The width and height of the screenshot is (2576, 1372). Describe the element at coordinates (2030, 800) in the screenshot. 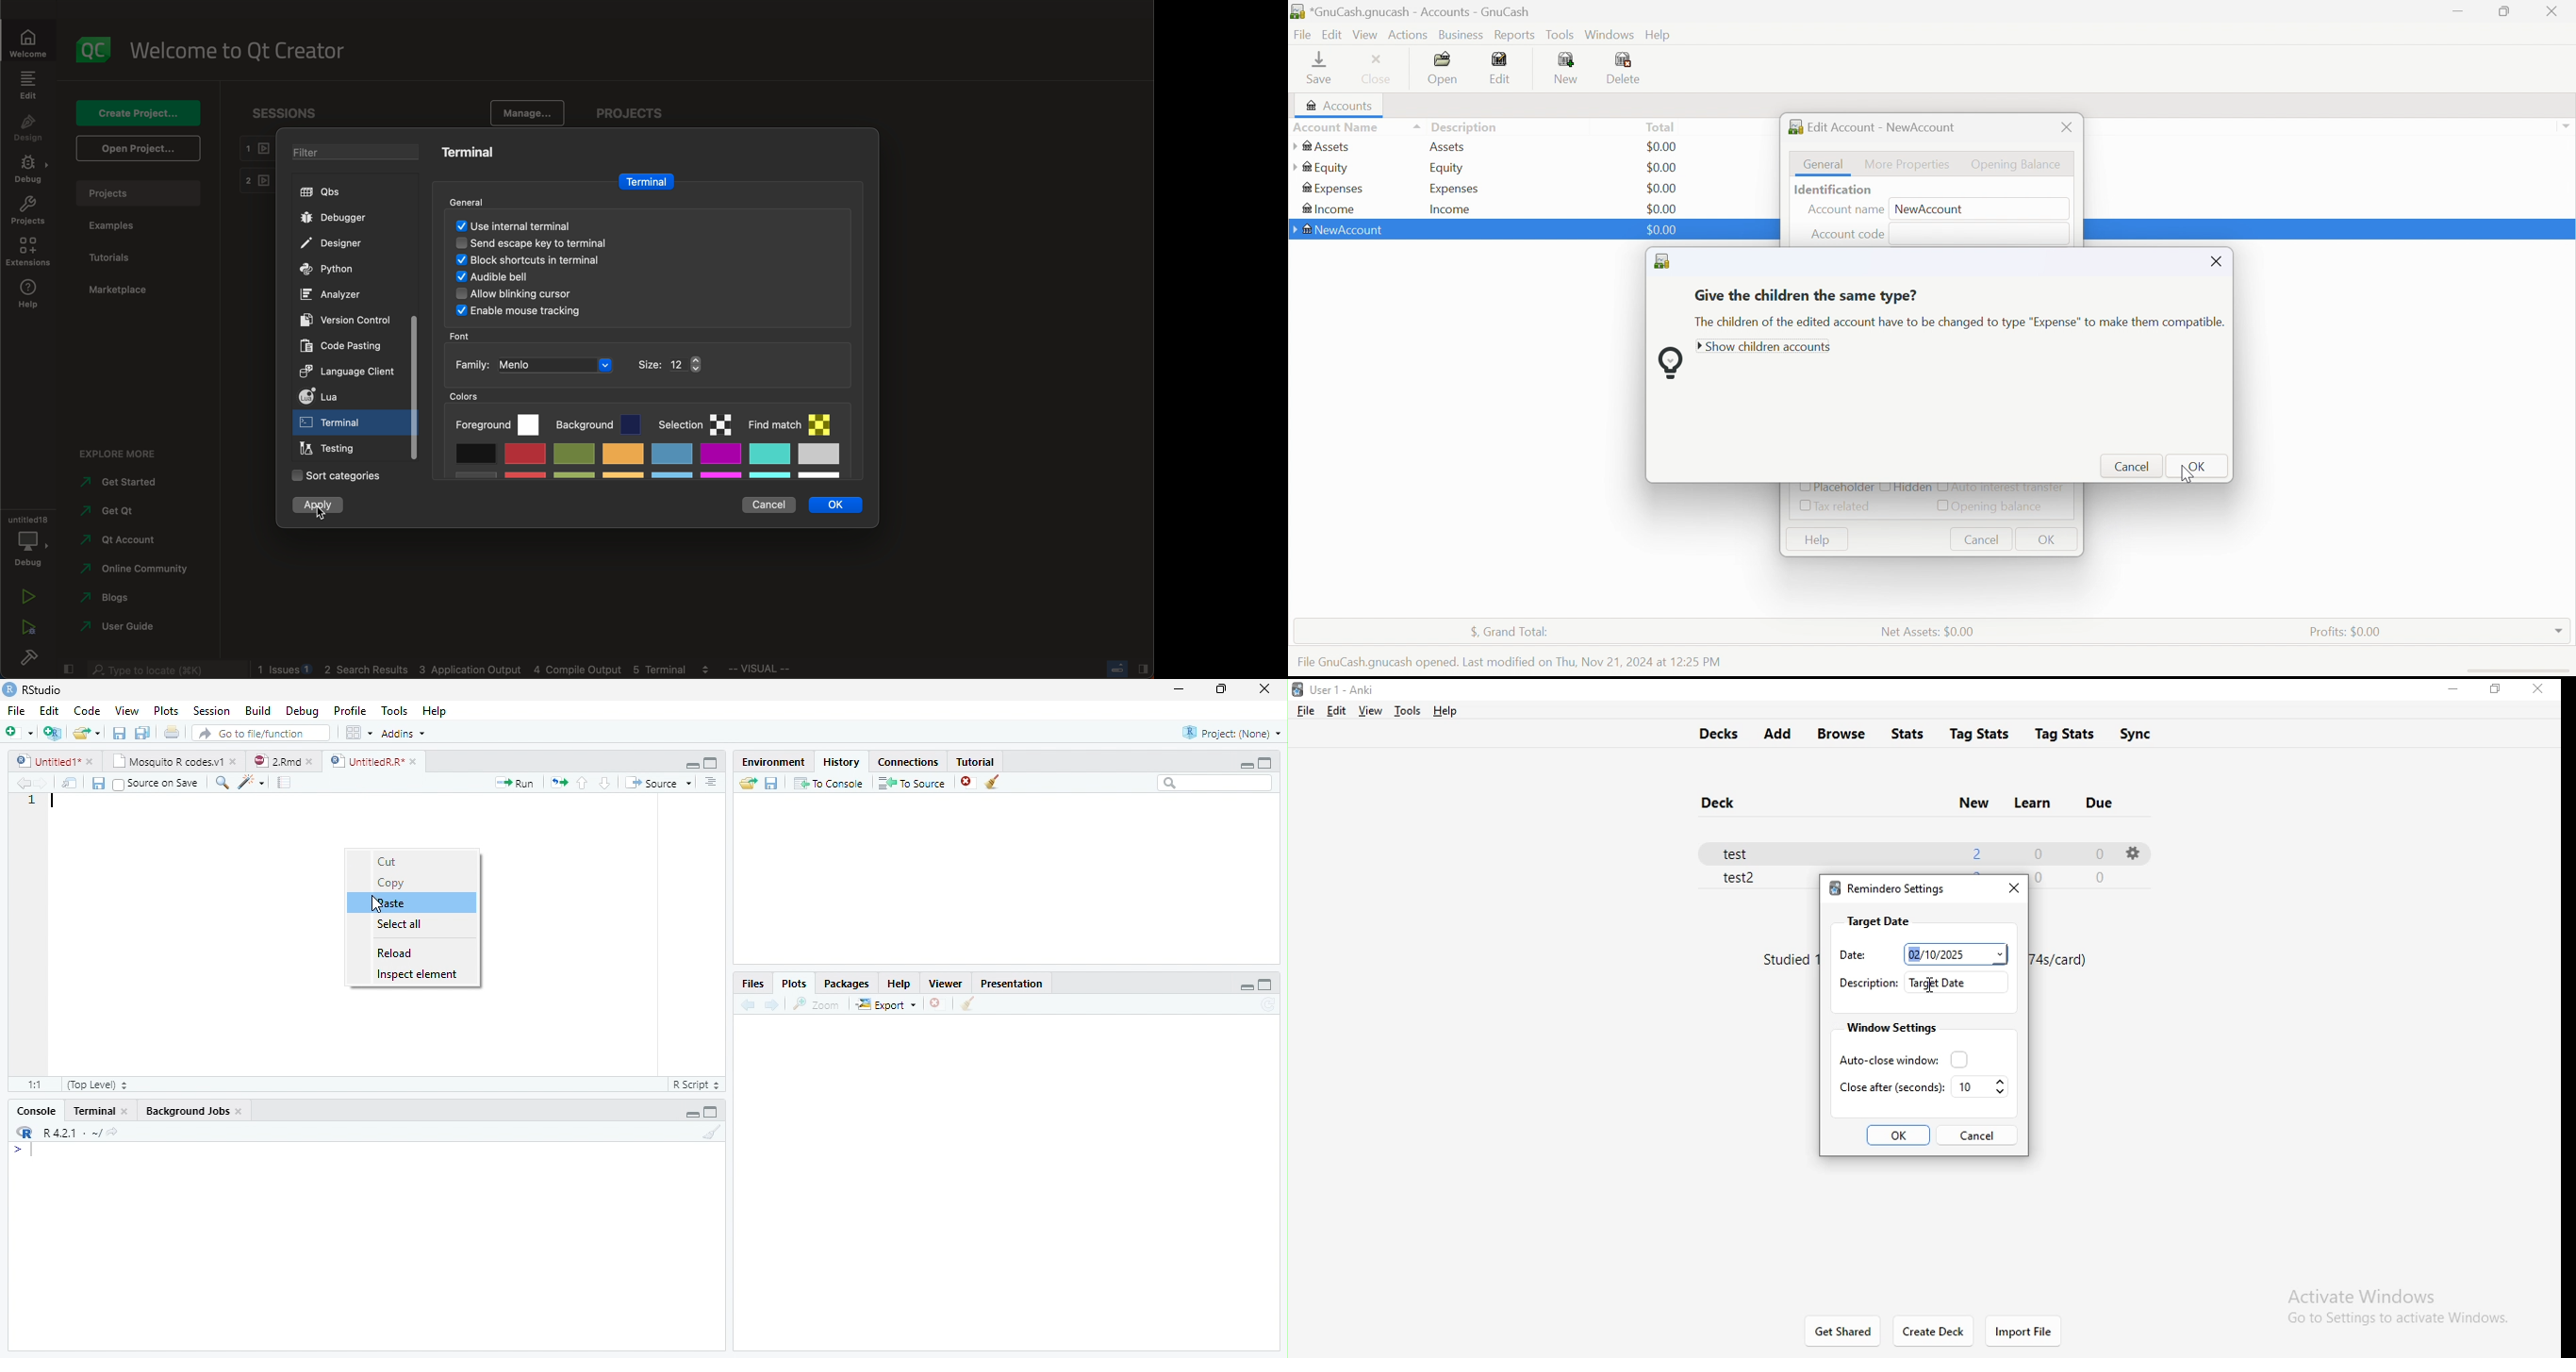

I see `learn` at that location.